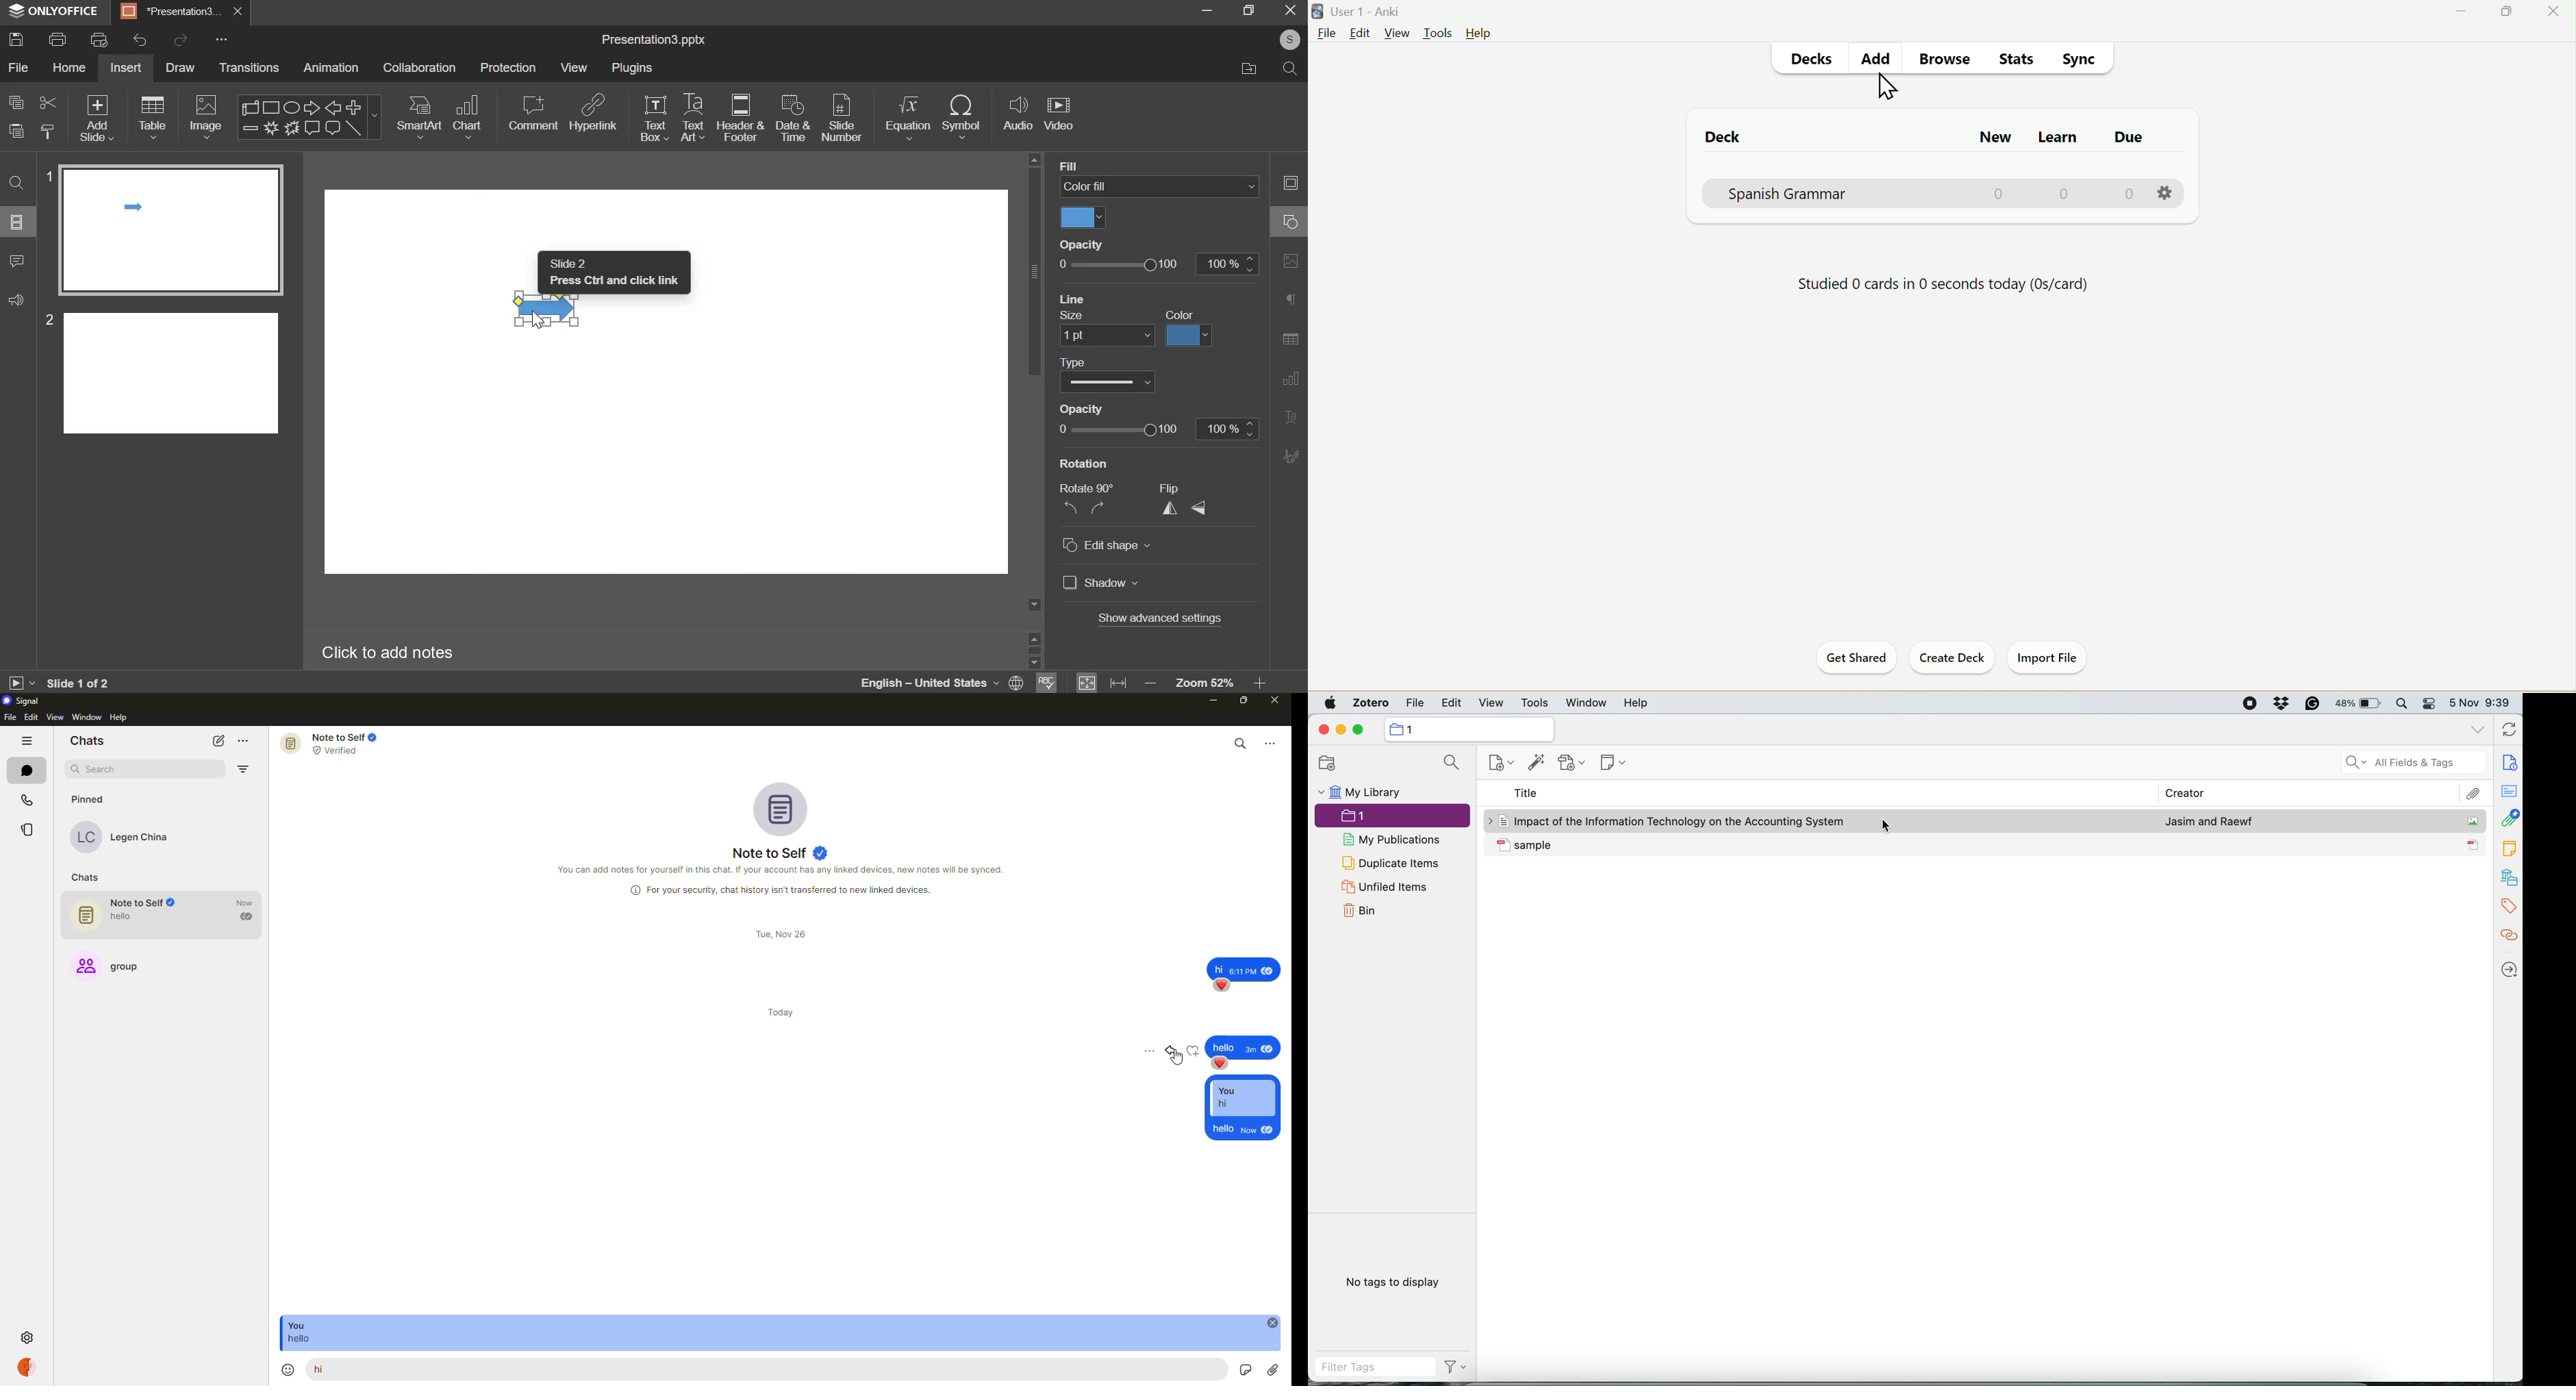 Image resolution: width=2576 pixels, height=1400 pixels. Describe the element at coordinates (1573, 762) in the screenshot. I see `add attachement` at that location.